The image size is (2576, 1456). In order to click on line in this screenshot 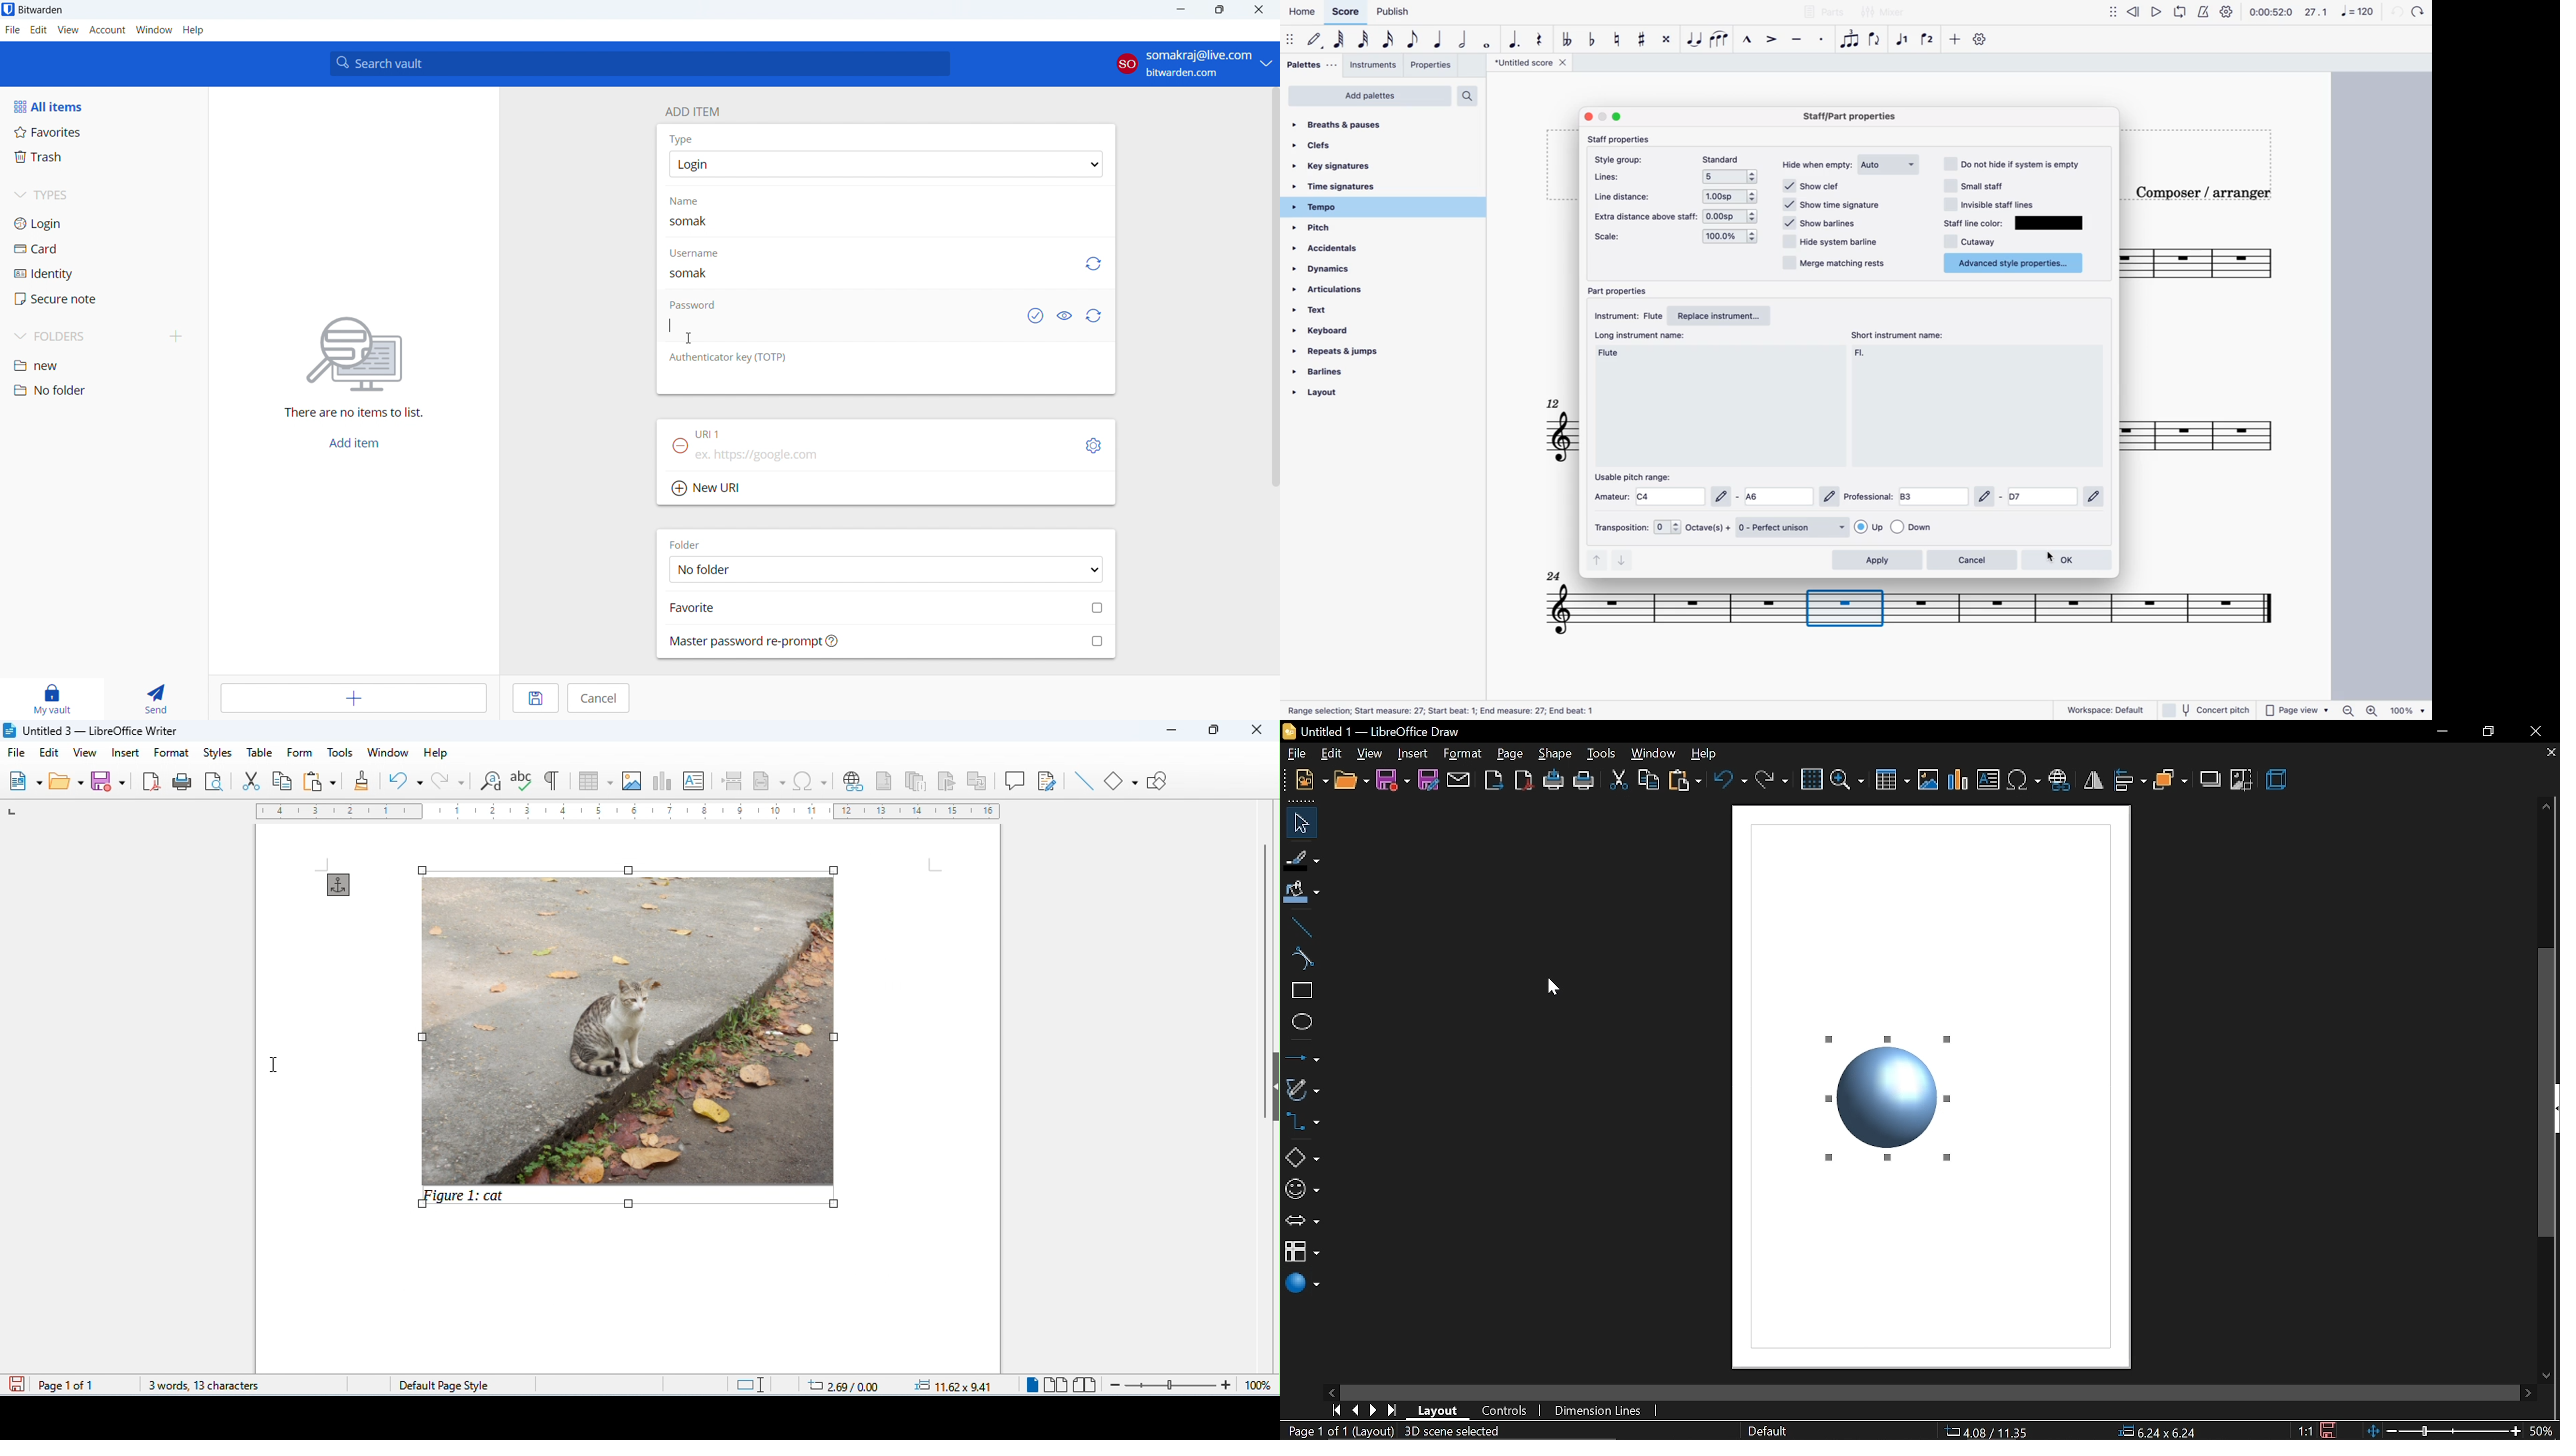, I will do `click(1082, 781)`.